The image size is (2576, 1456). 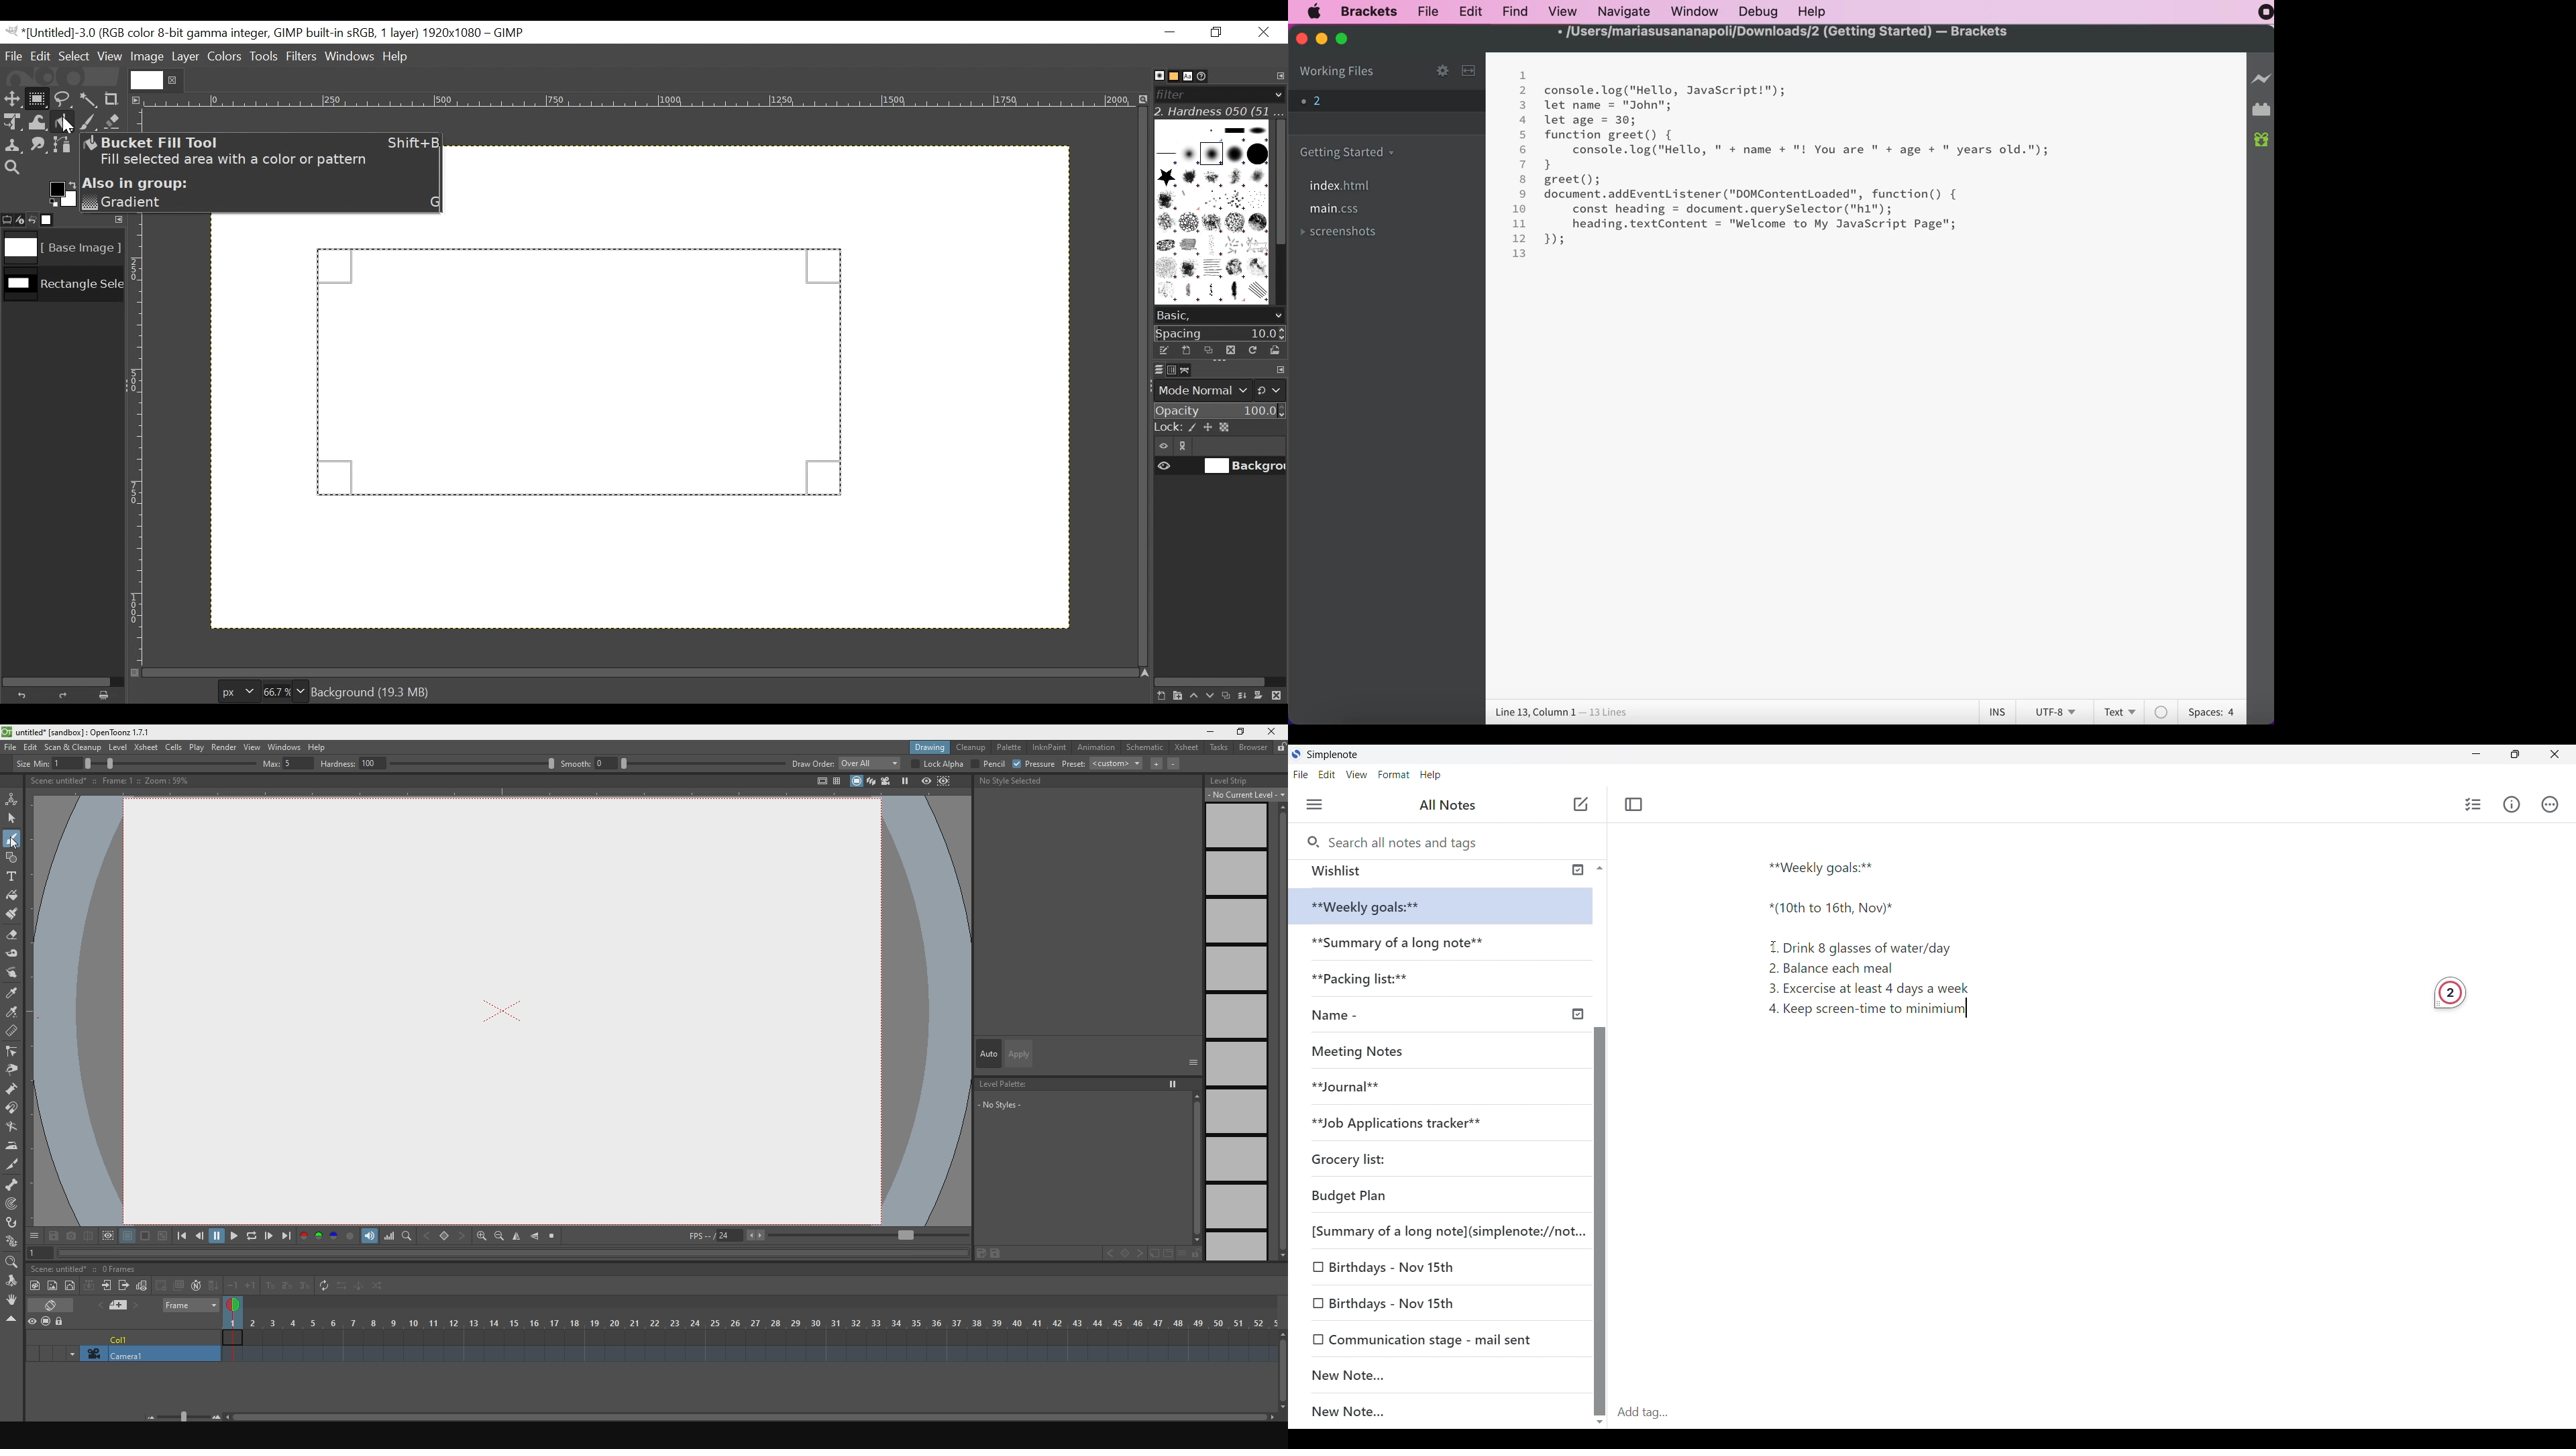 I want to click on 5, so click(x=1523, y=134).